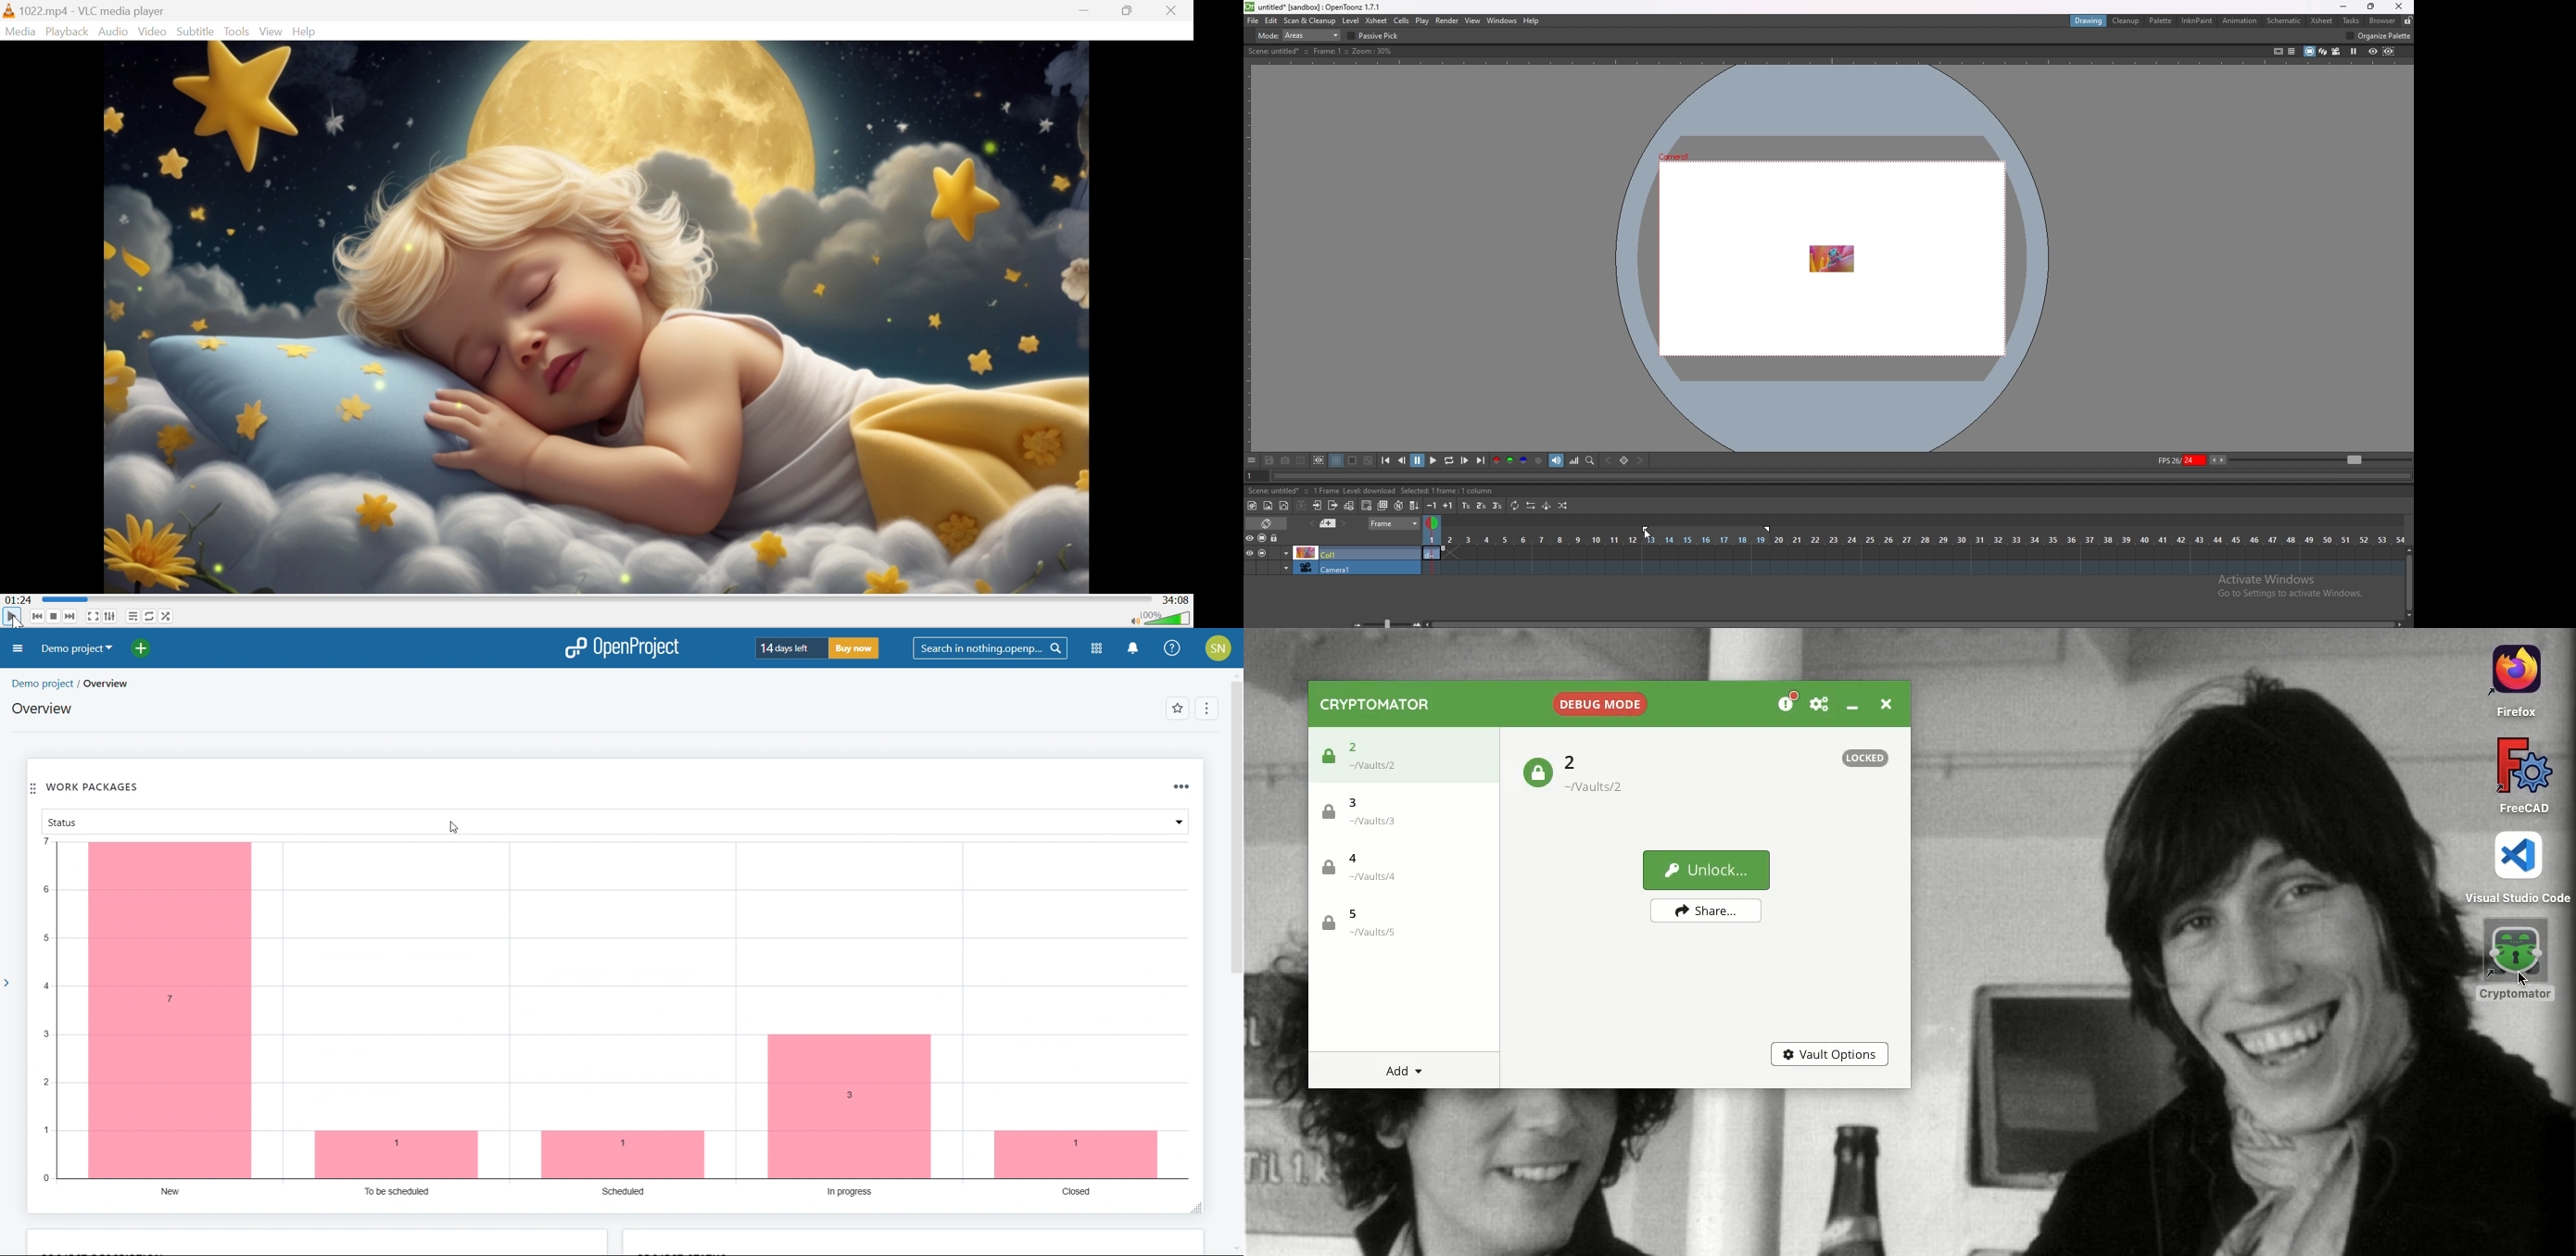 This screenshot has width=2576, height=1260. What do you see at coordinates (1378, 21) in the screenshot?
I see `xsheet` at bounding box center [1378, 21].